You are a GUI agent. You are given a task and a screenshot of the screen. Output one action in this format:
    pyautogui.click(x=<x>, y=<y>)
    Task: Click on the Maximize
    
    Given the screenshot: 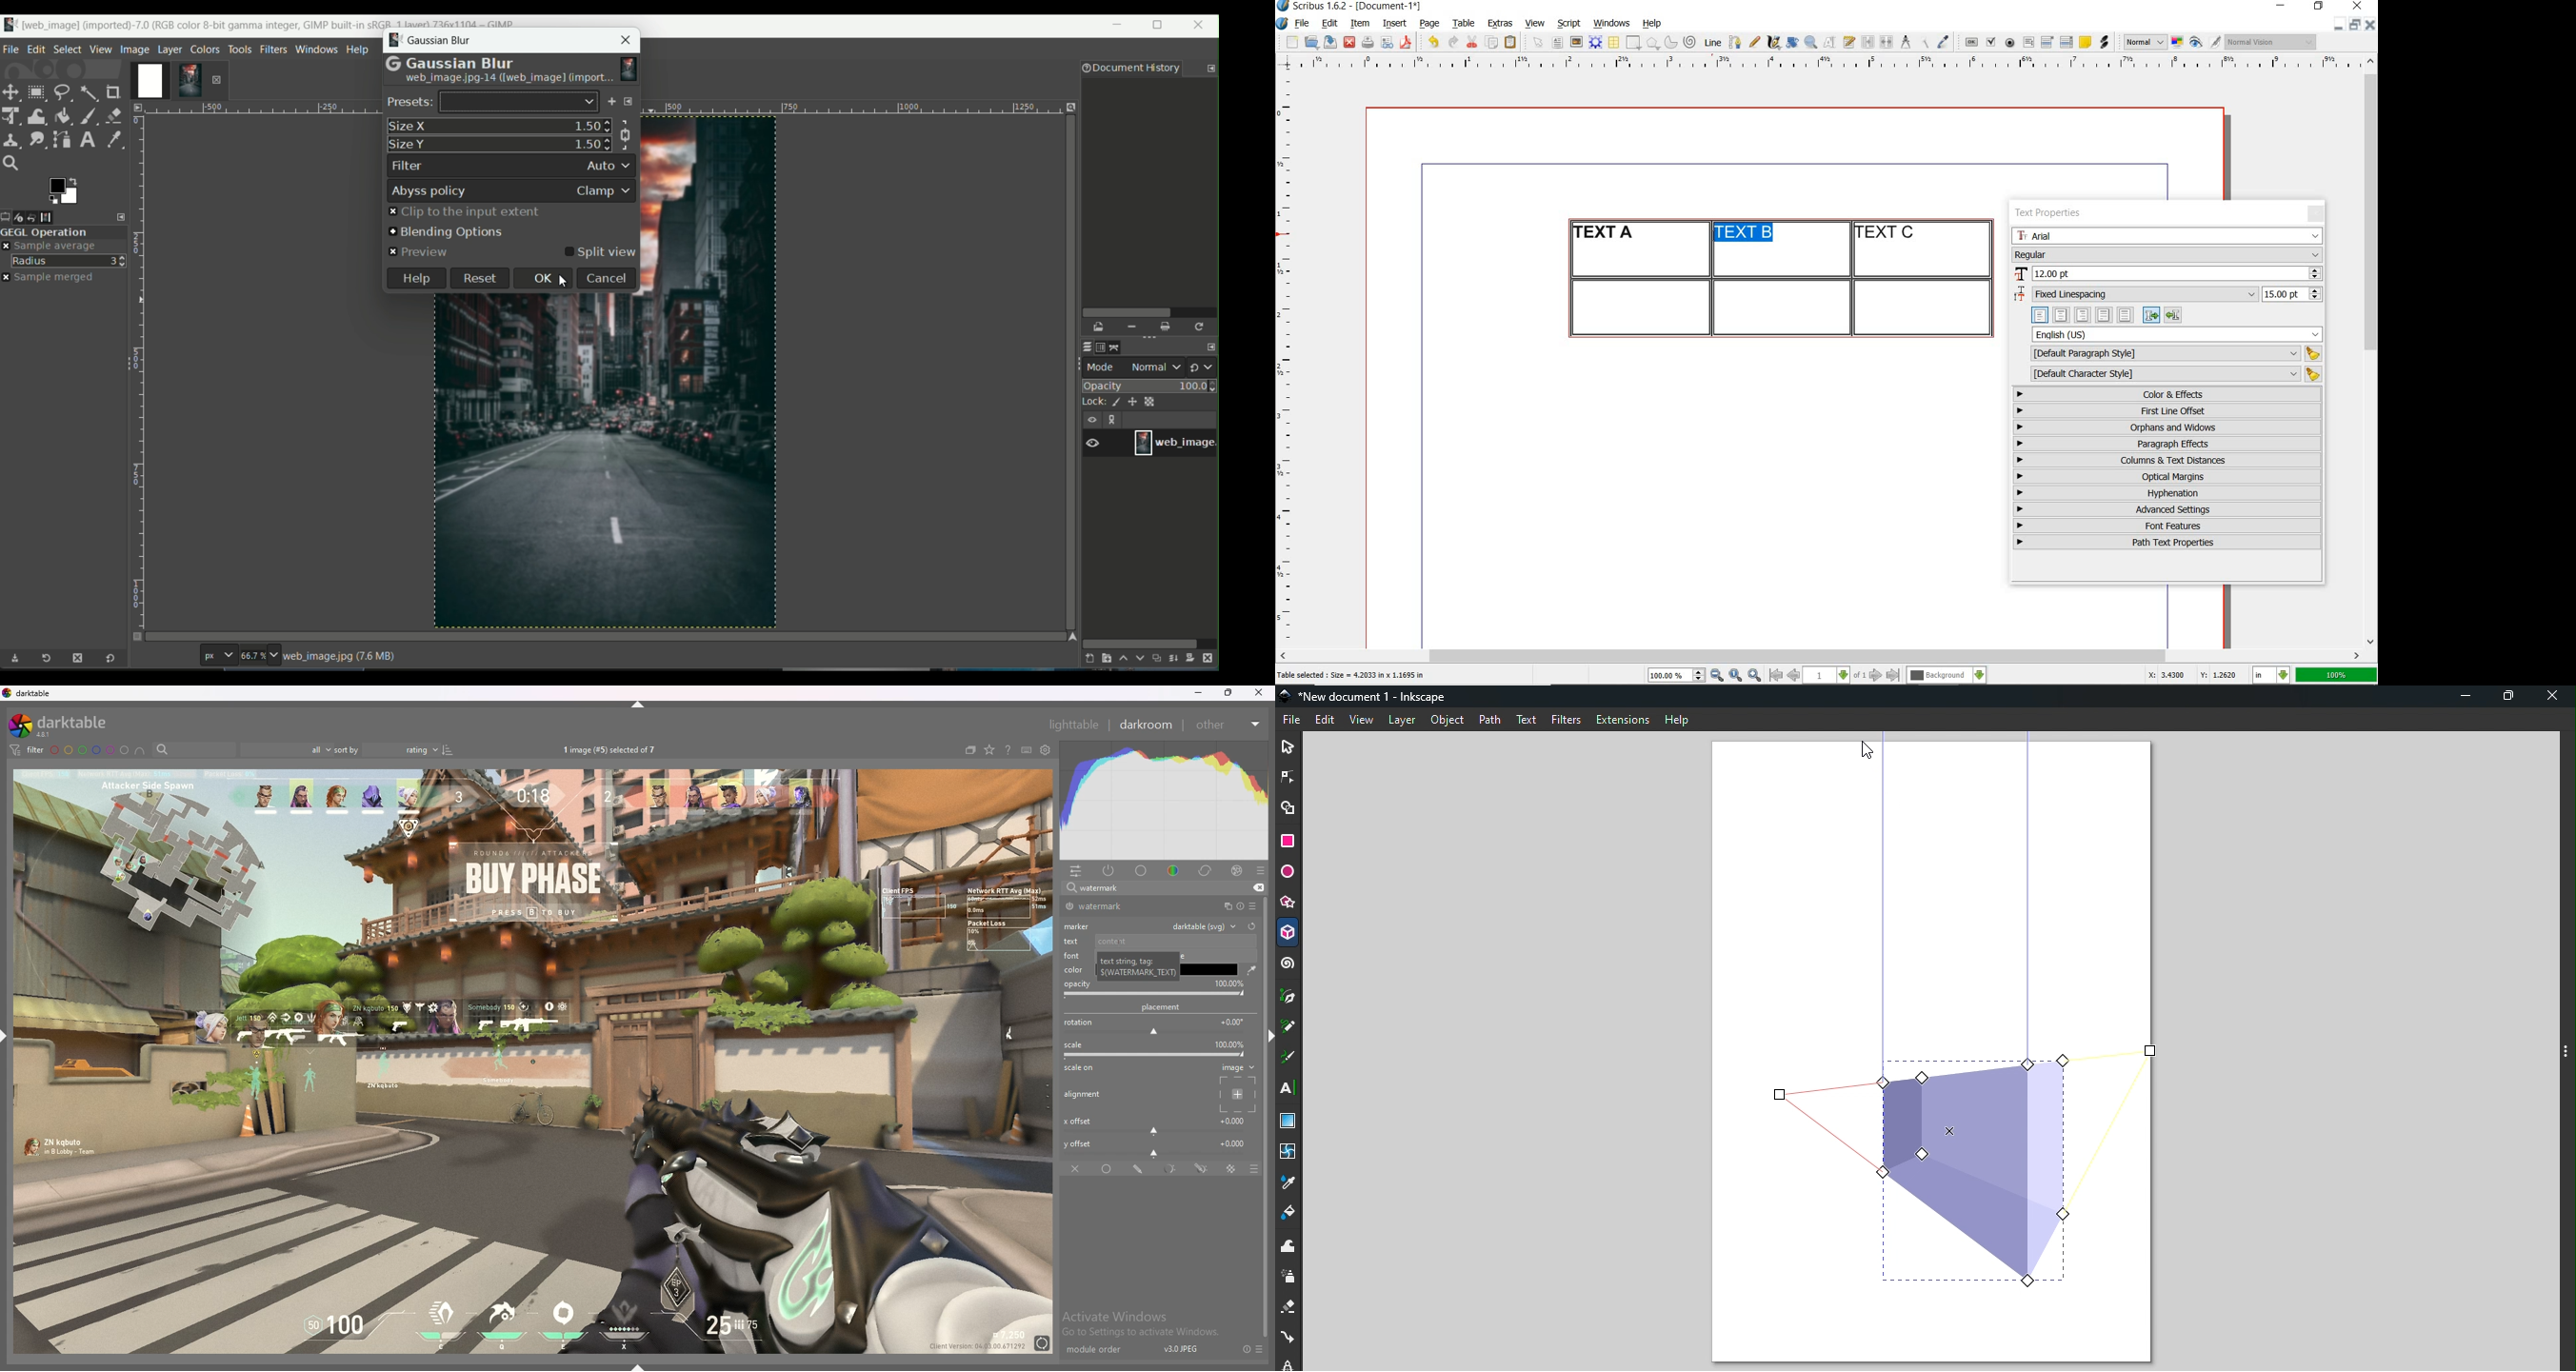 What is the action you would take?
    pyautogui.click(x=2508, y=699)
    